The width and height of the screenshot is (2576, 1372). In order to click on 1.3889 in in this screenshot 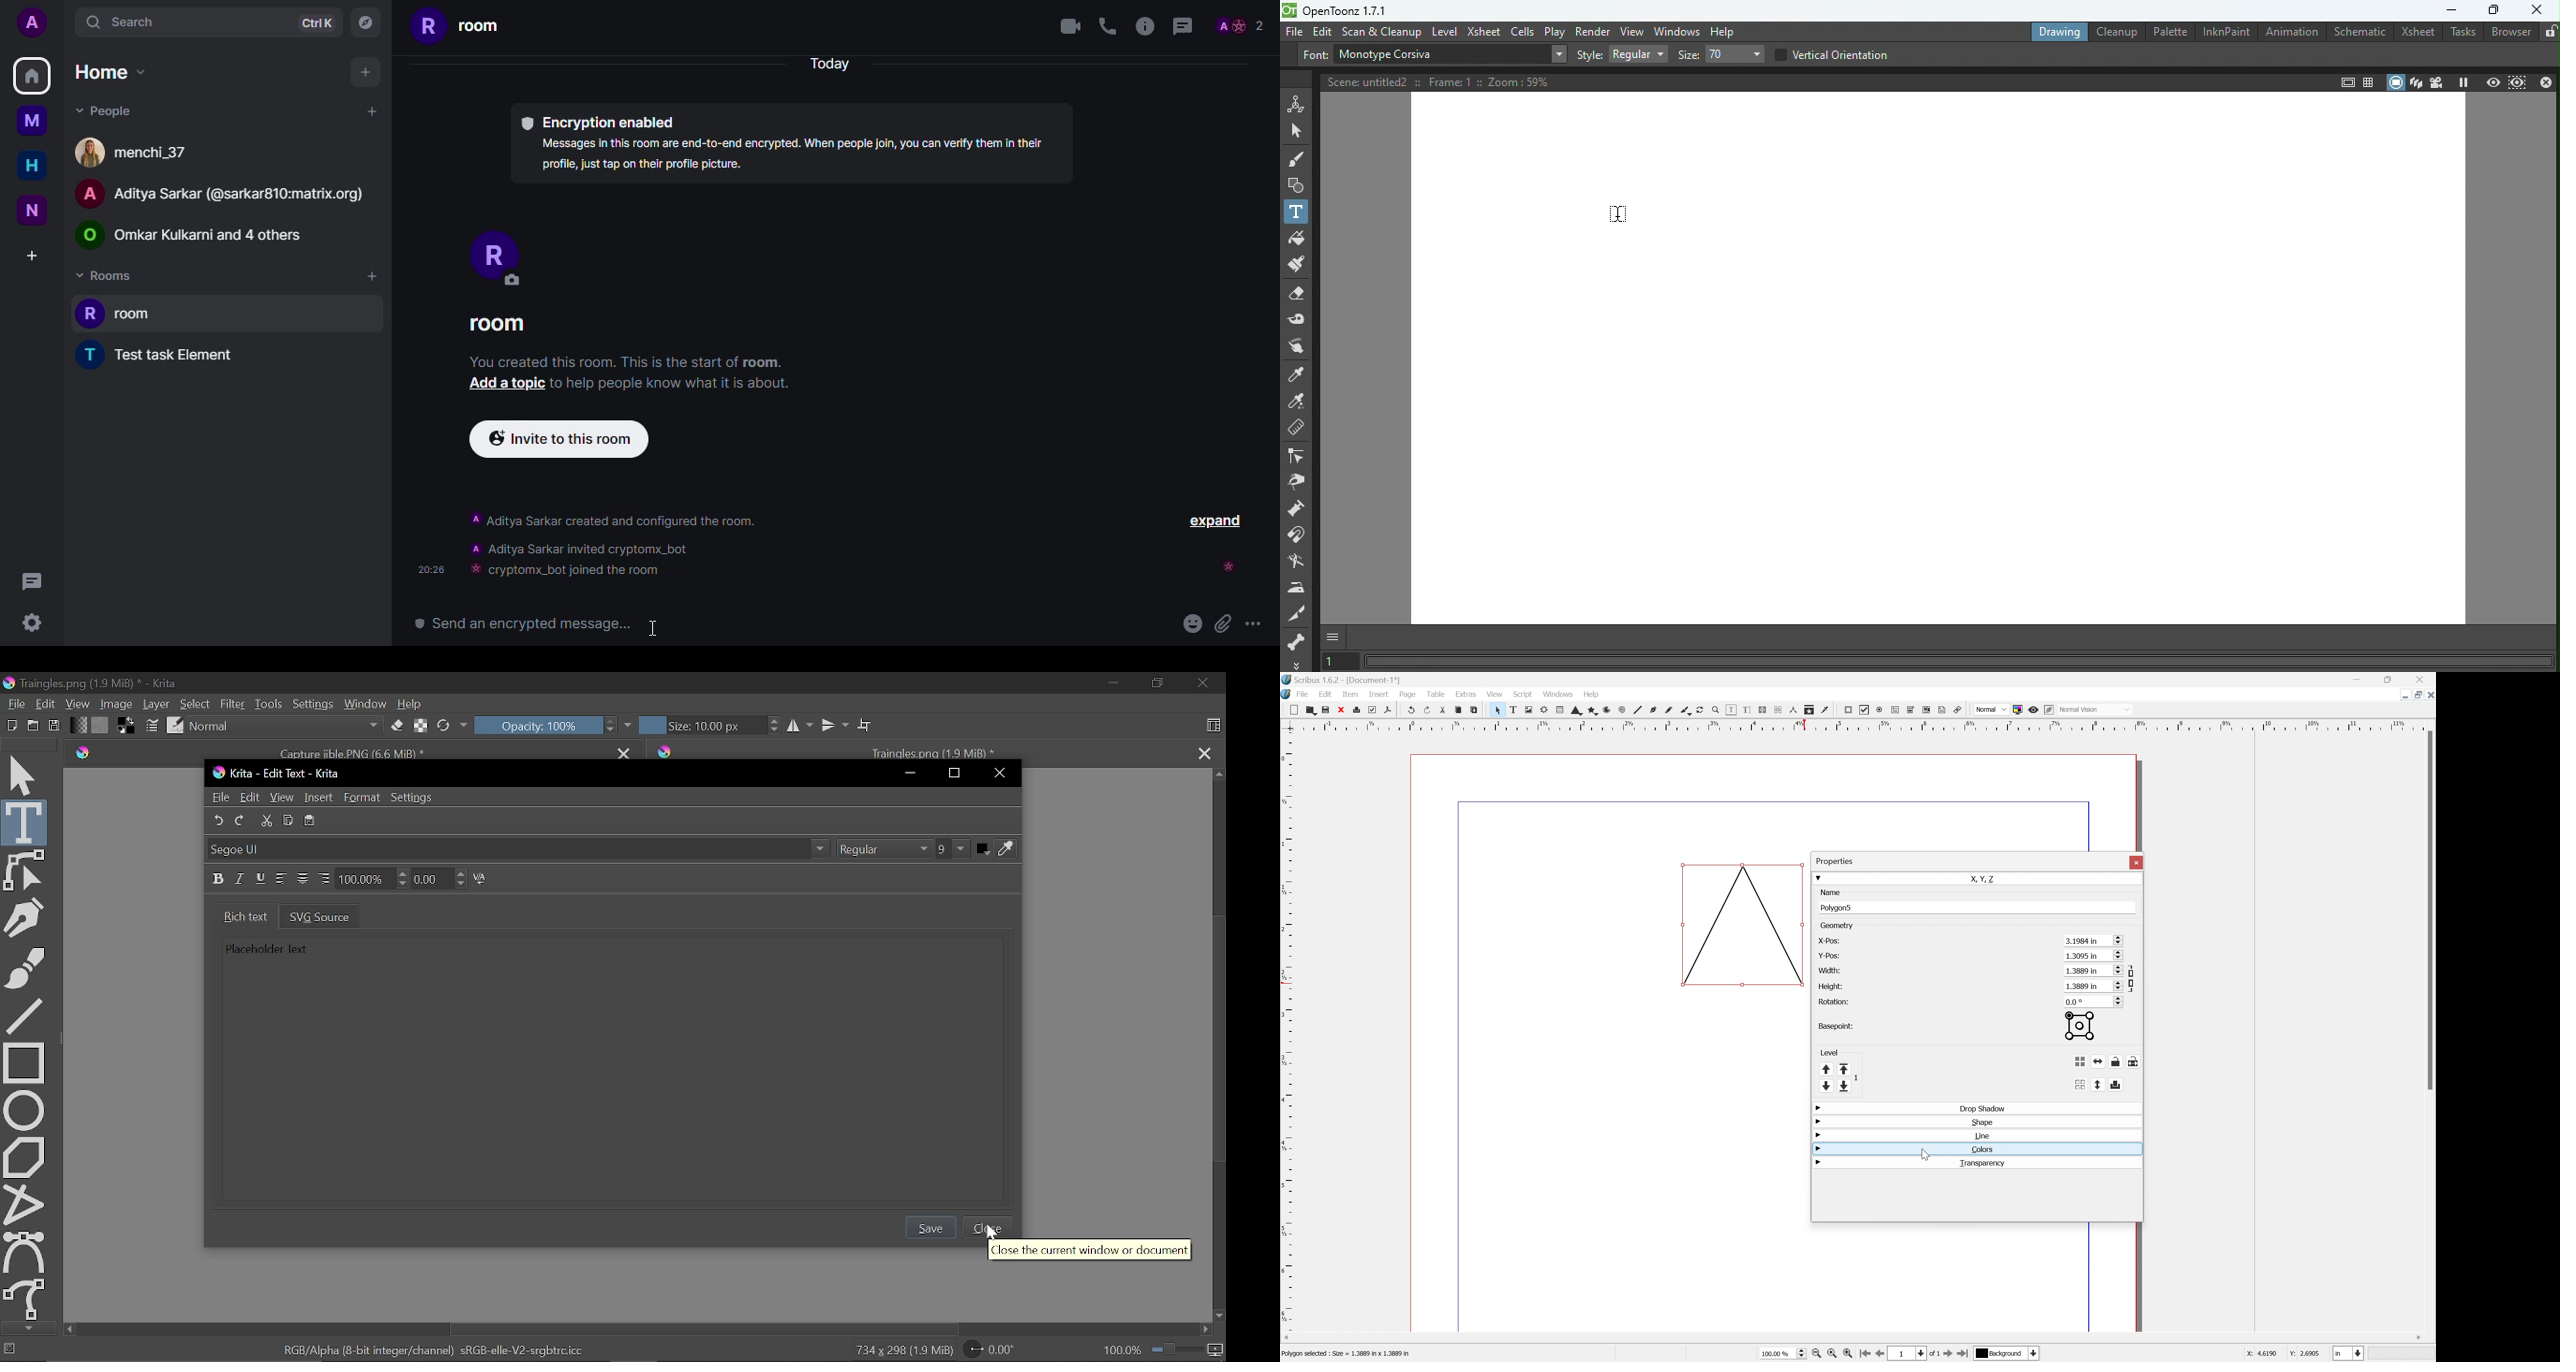, I will do `click(2082, 970)`.